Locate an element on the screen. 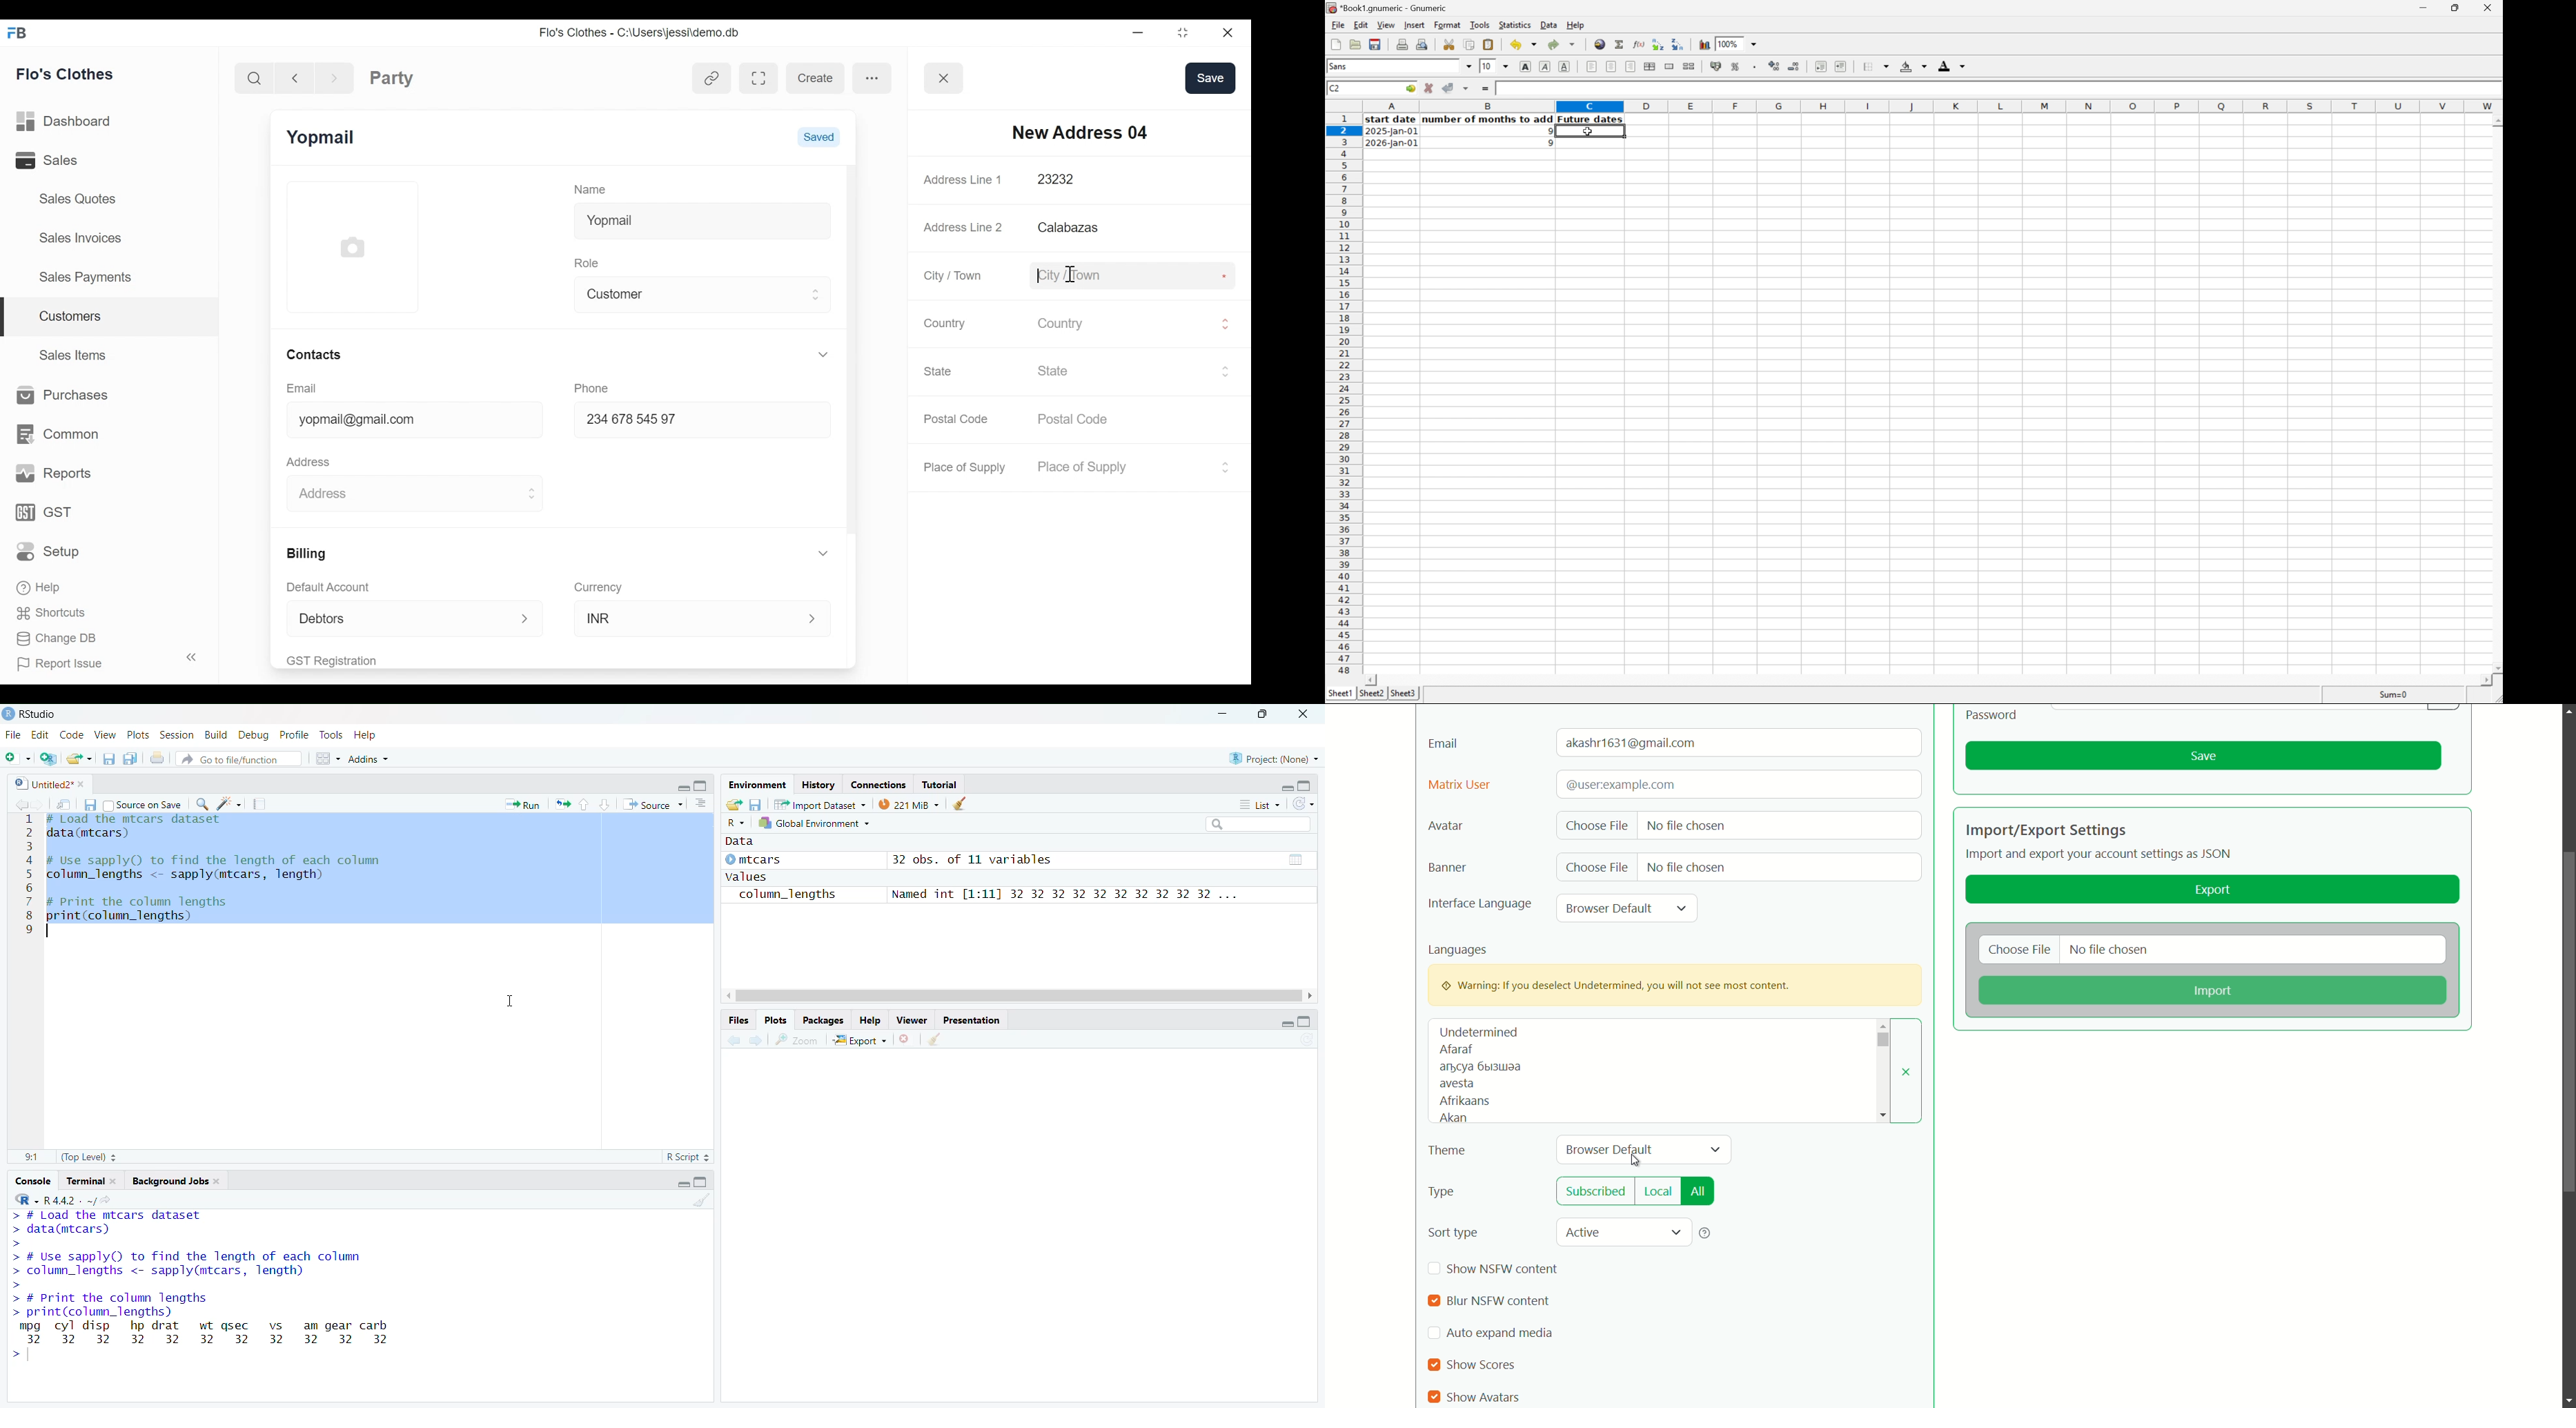 The height and width of the screenshot is (1428, 2576). minimize is located at coordinates (1137, 32).